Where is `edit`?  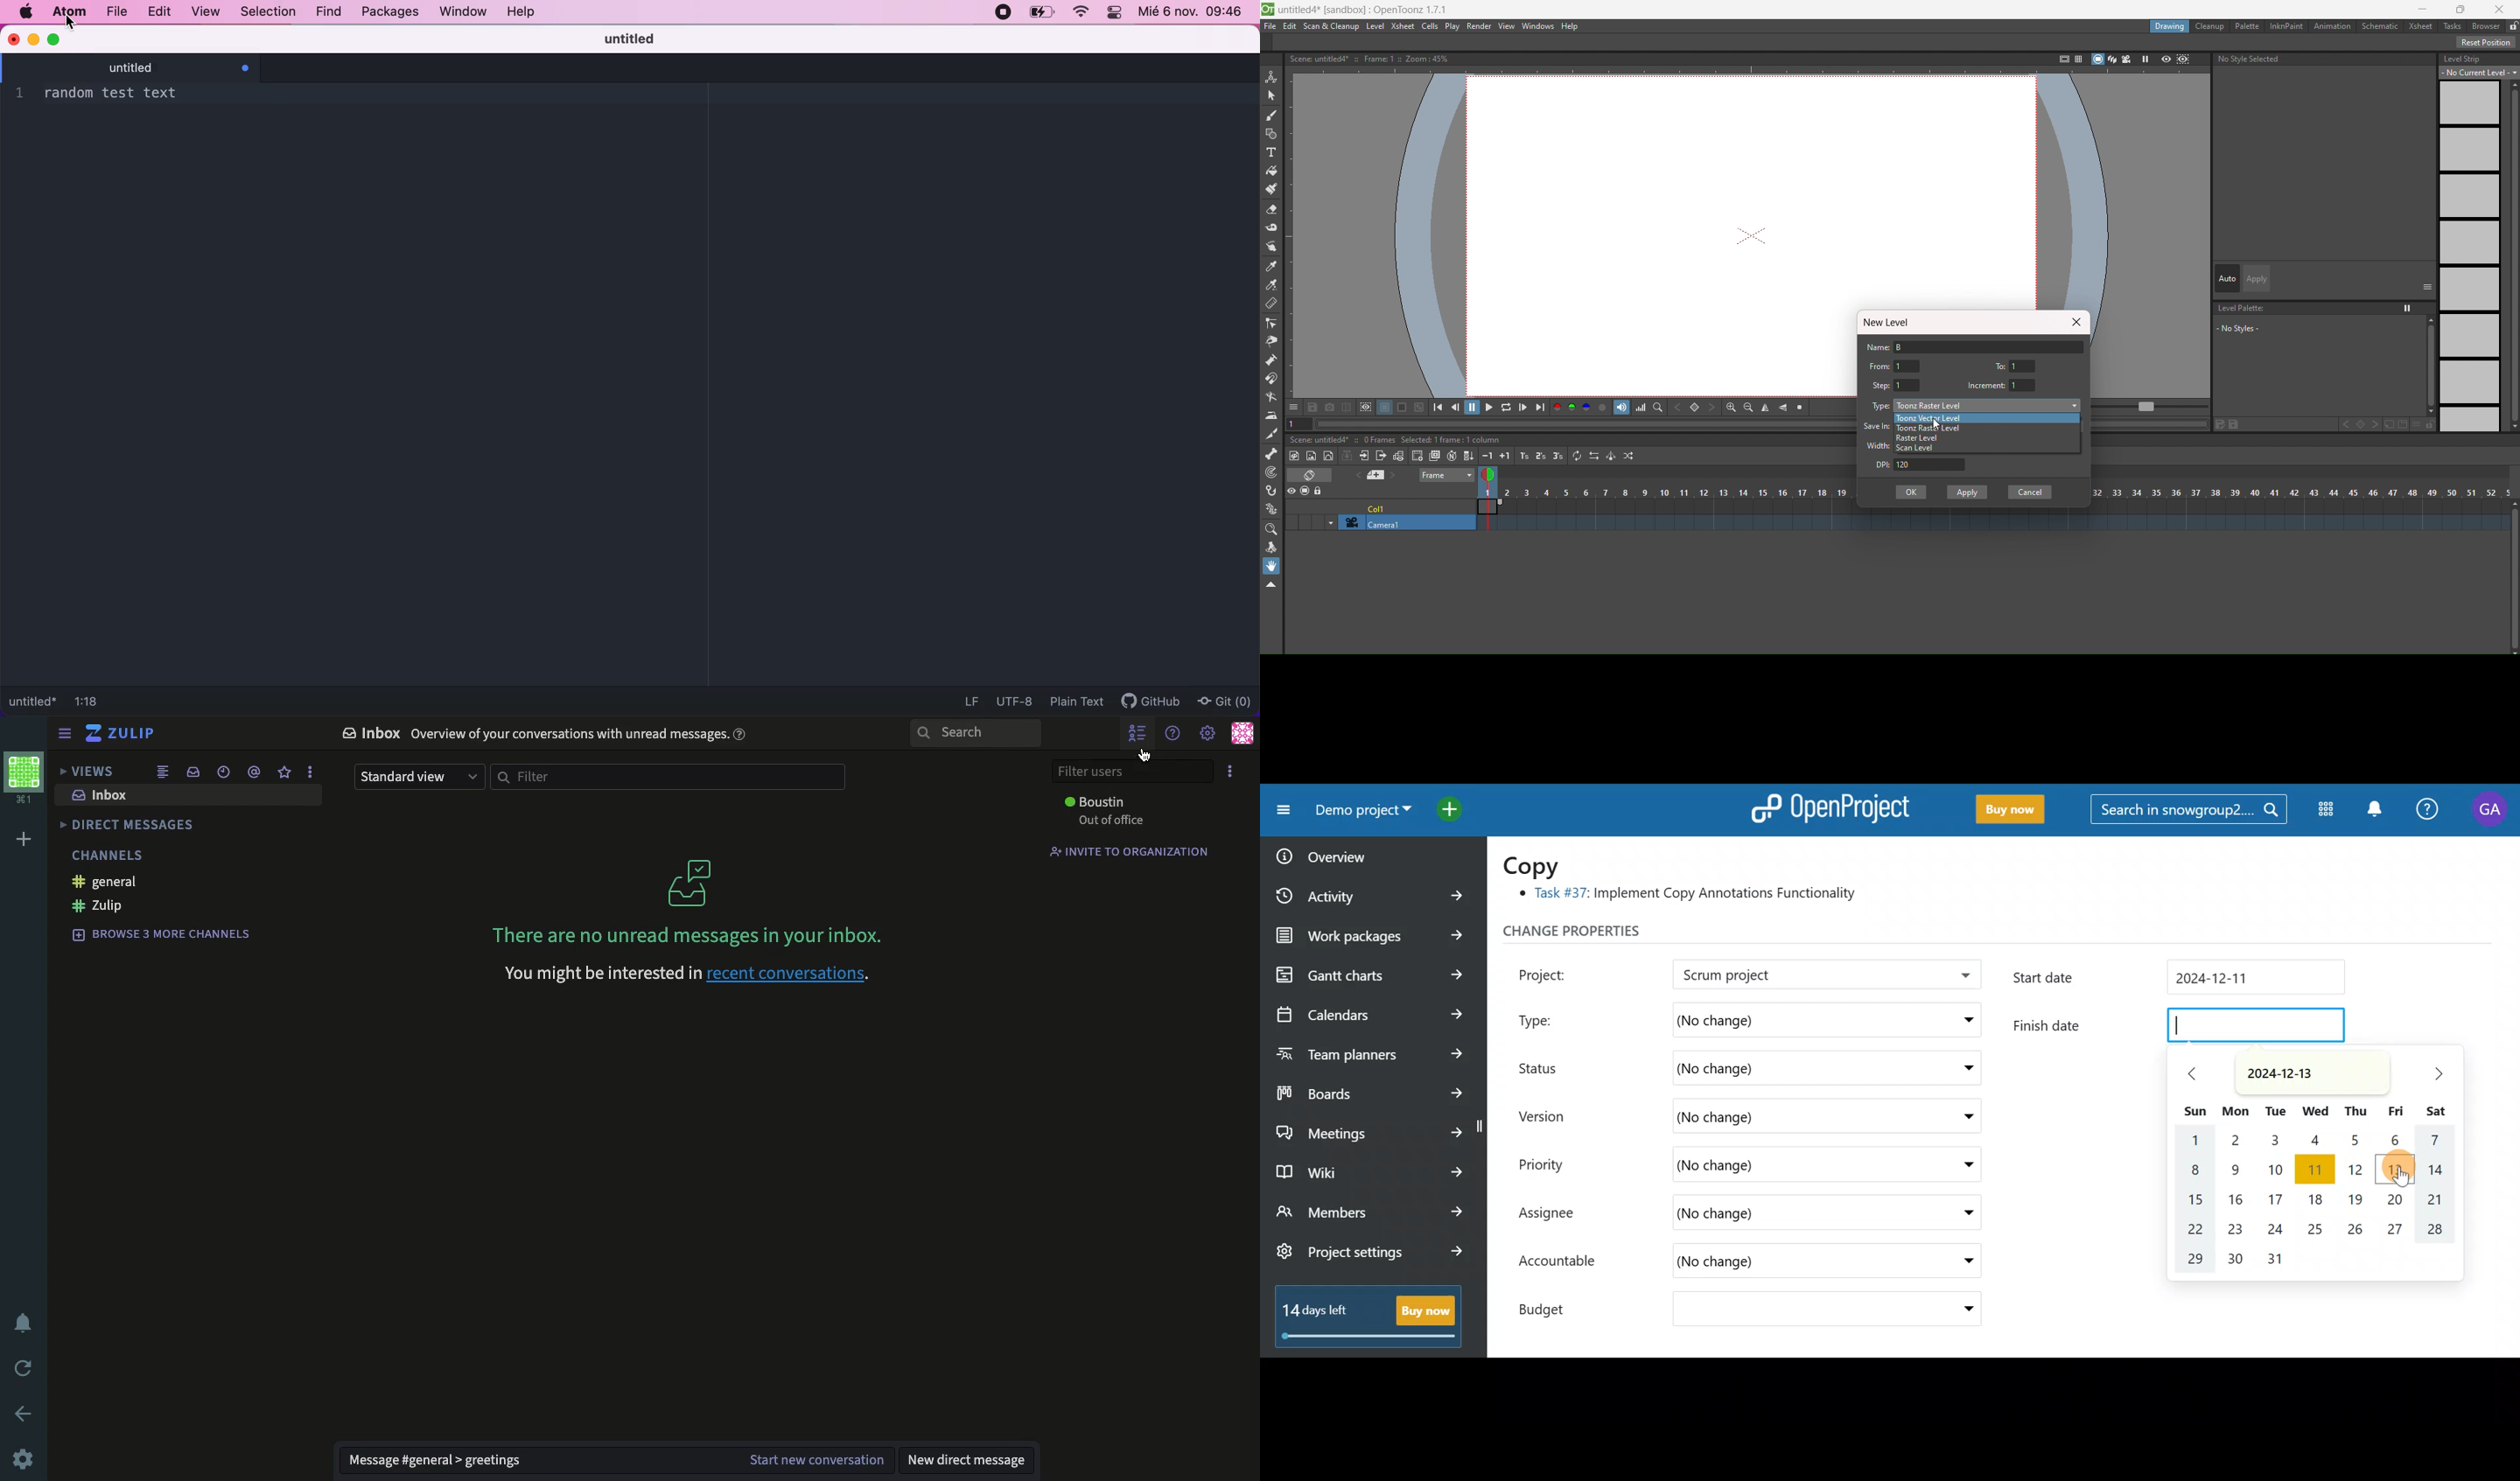
edit is located at coordinates (1290, 27).